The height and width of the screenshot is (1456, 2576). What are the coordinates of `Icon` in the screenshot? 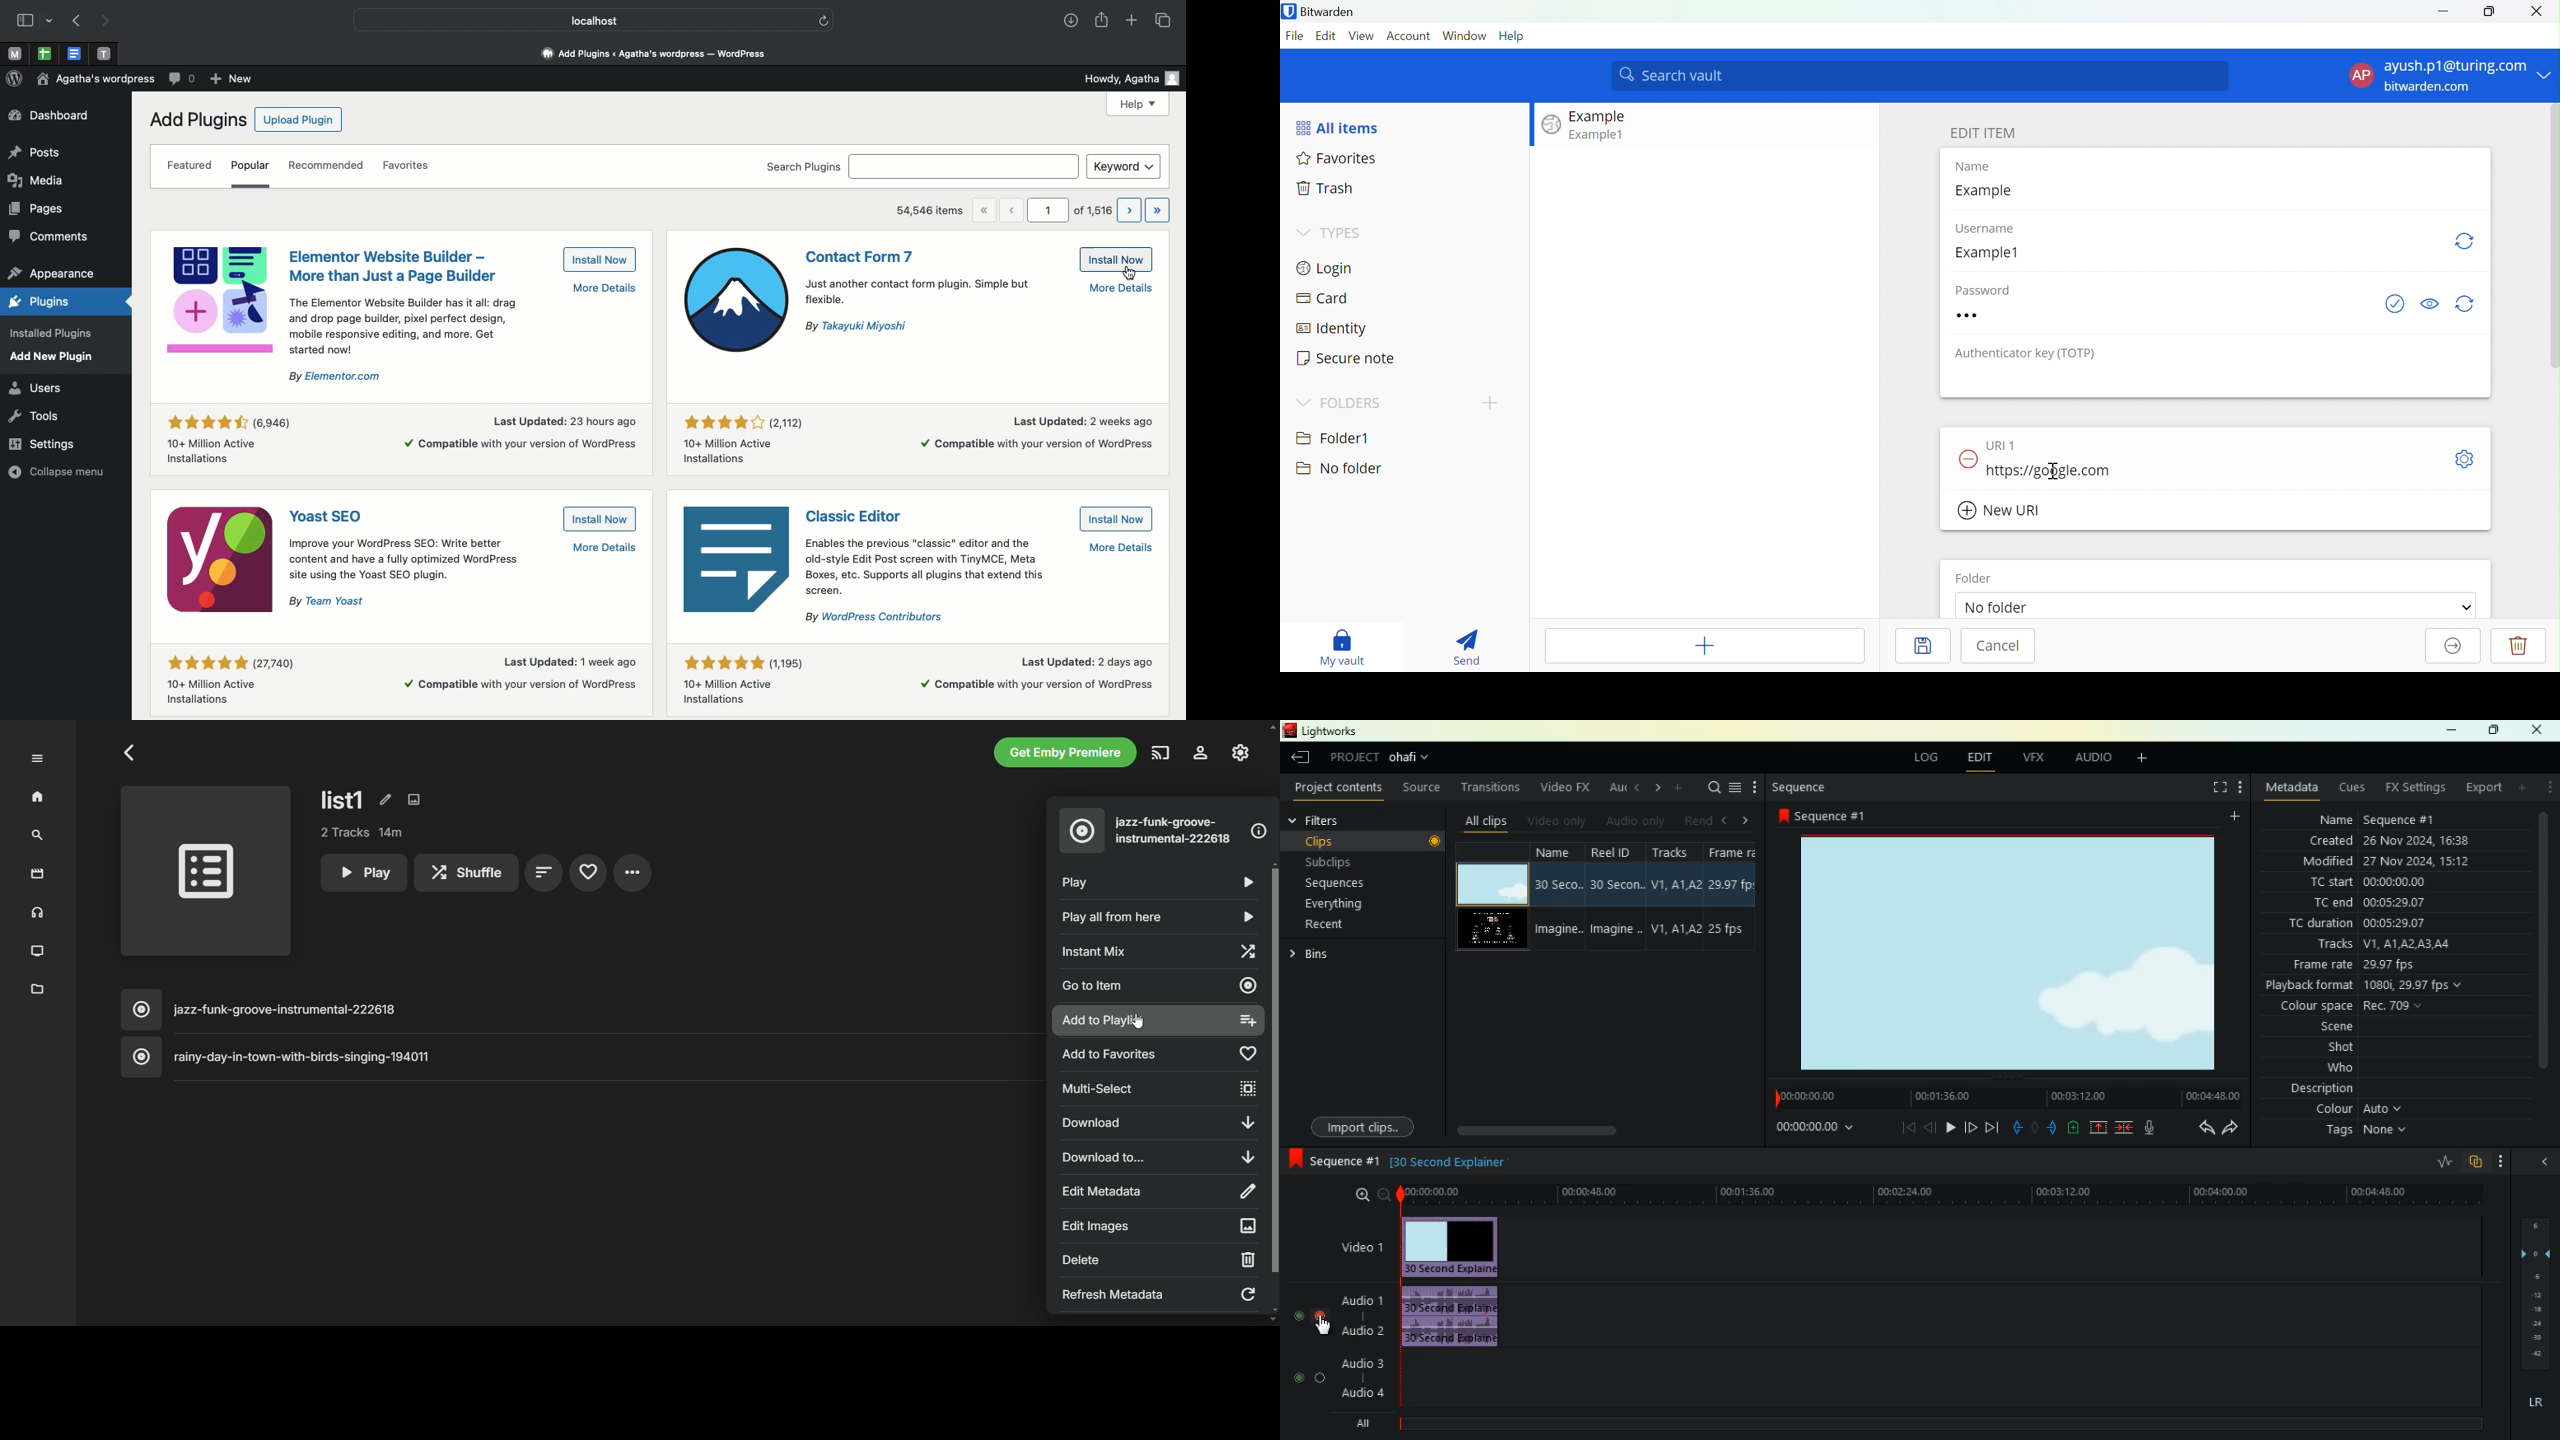 It's located at (218, 559).